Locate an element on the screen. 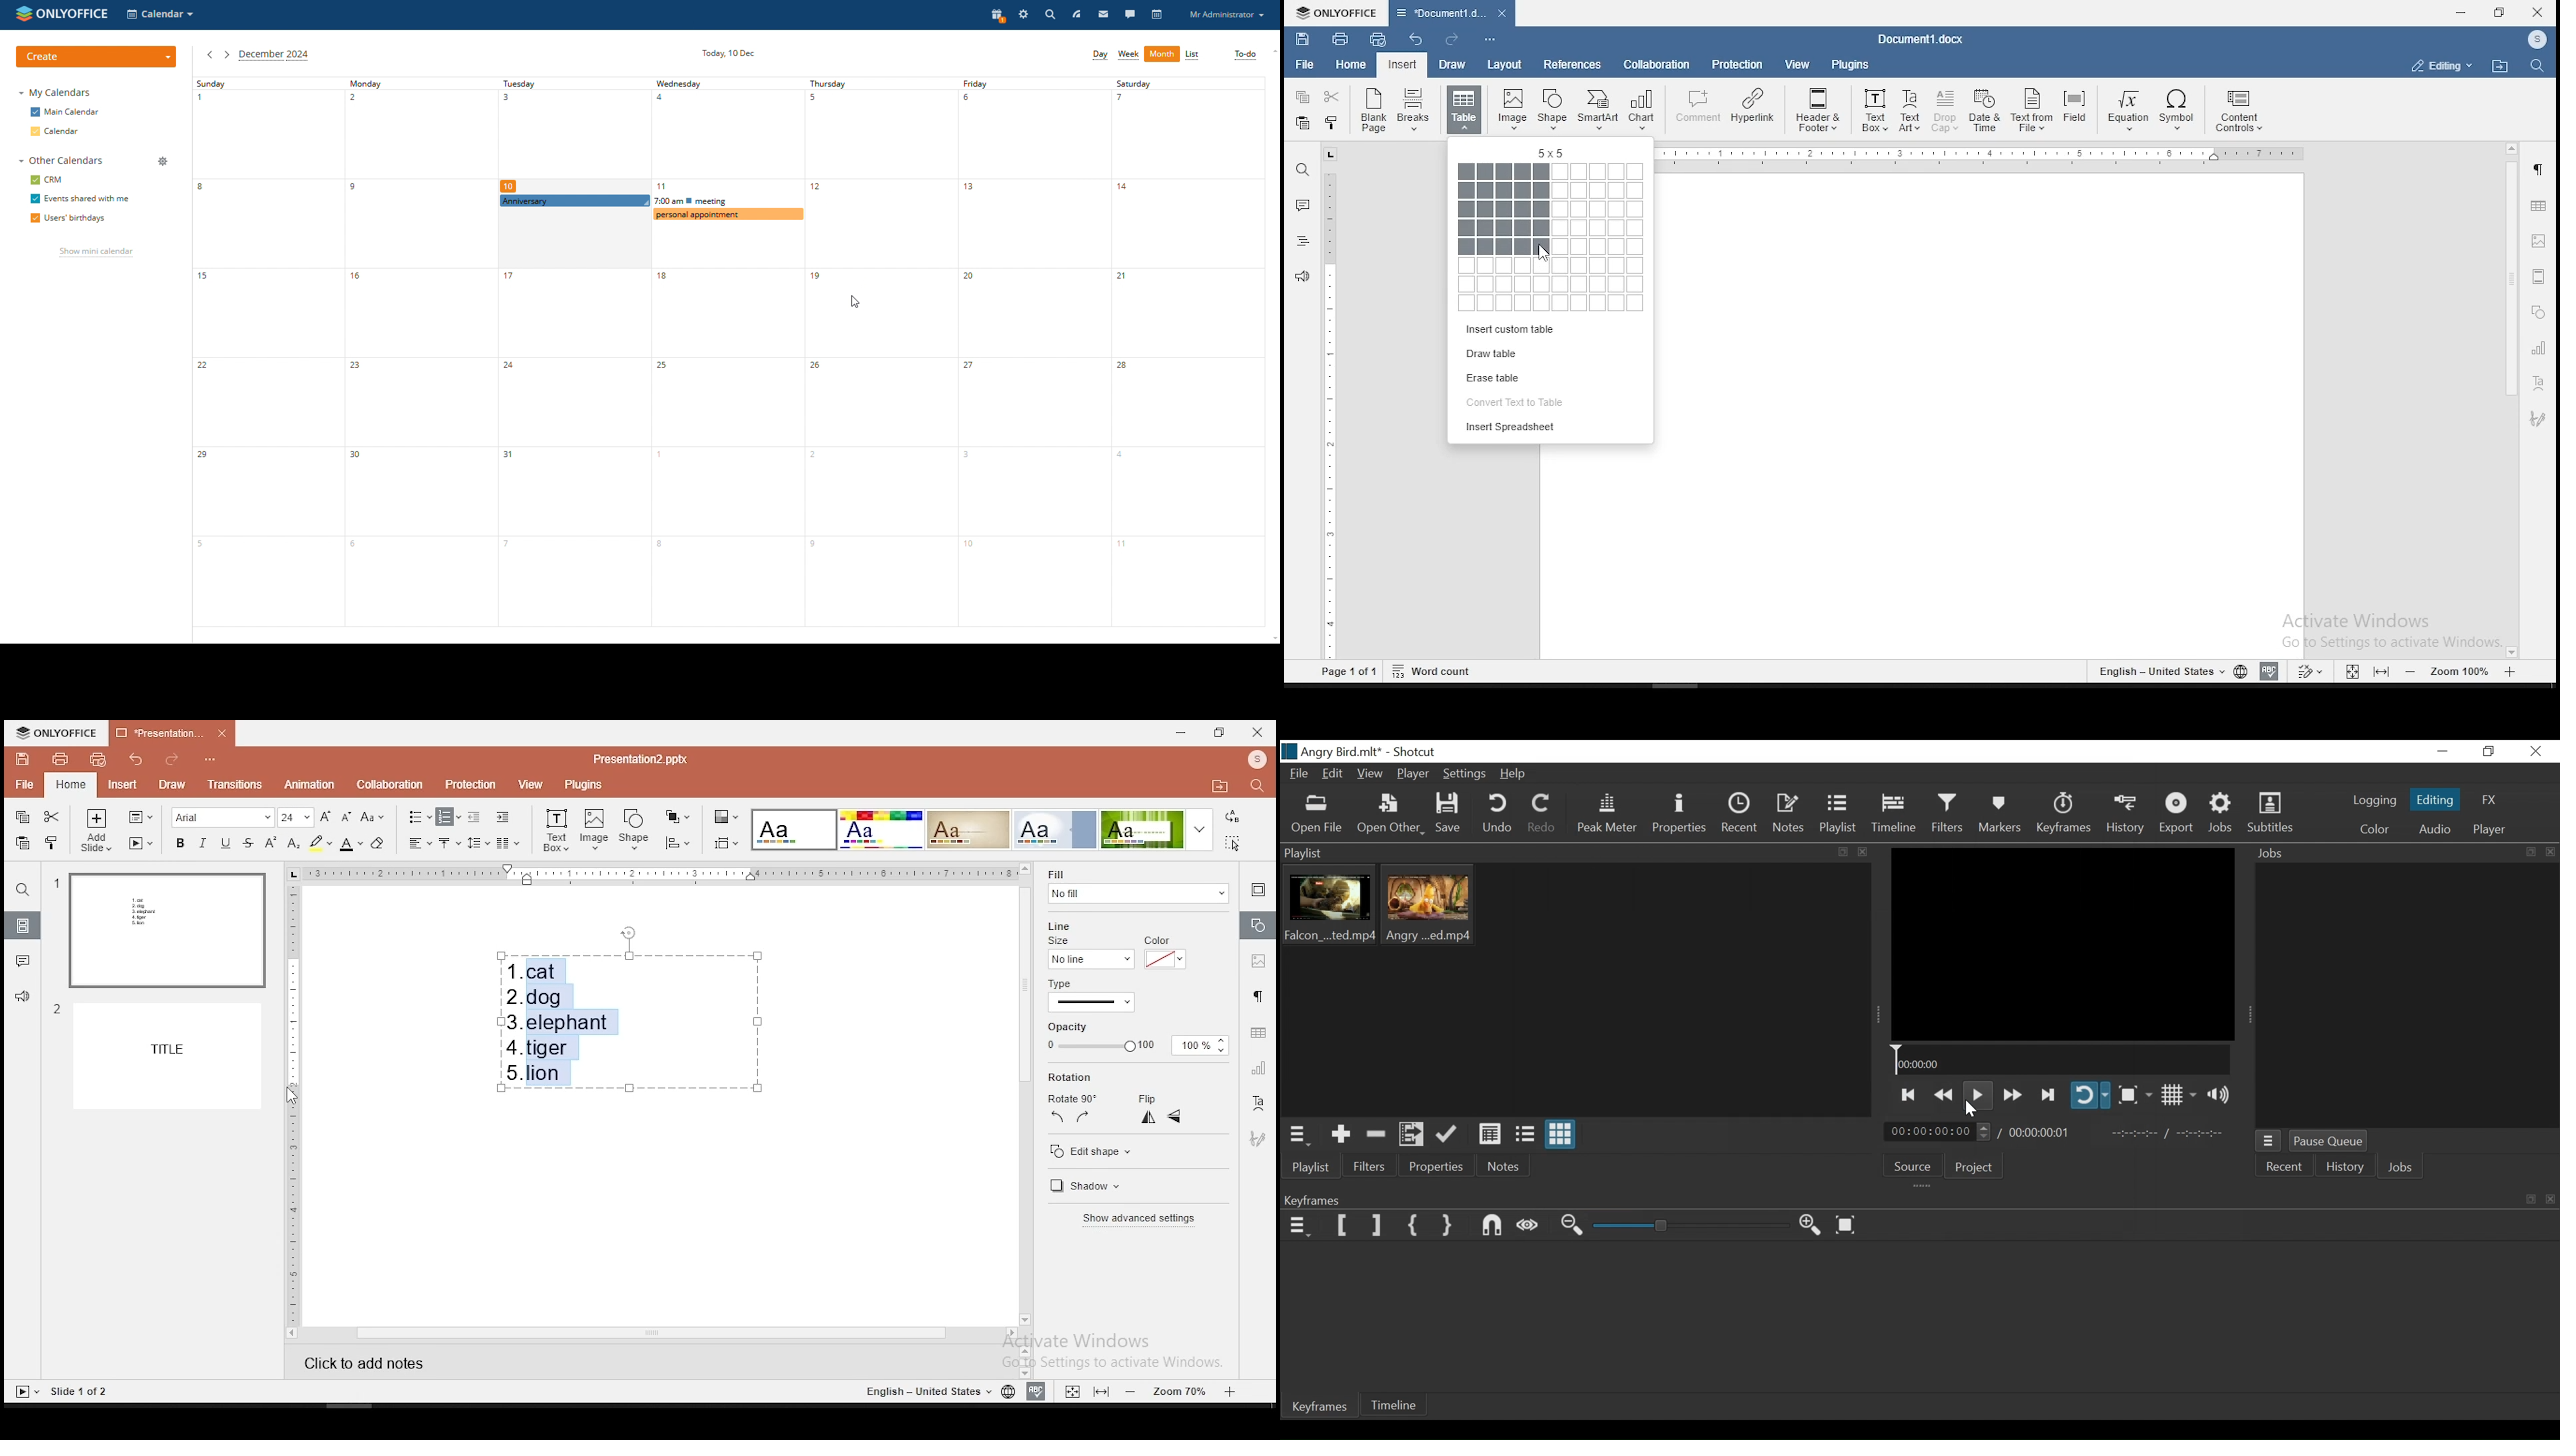 The width and height of the screenshot is (2576, 1456). Zoom Keyframe to fit is located at coordinates (1849, 1226).